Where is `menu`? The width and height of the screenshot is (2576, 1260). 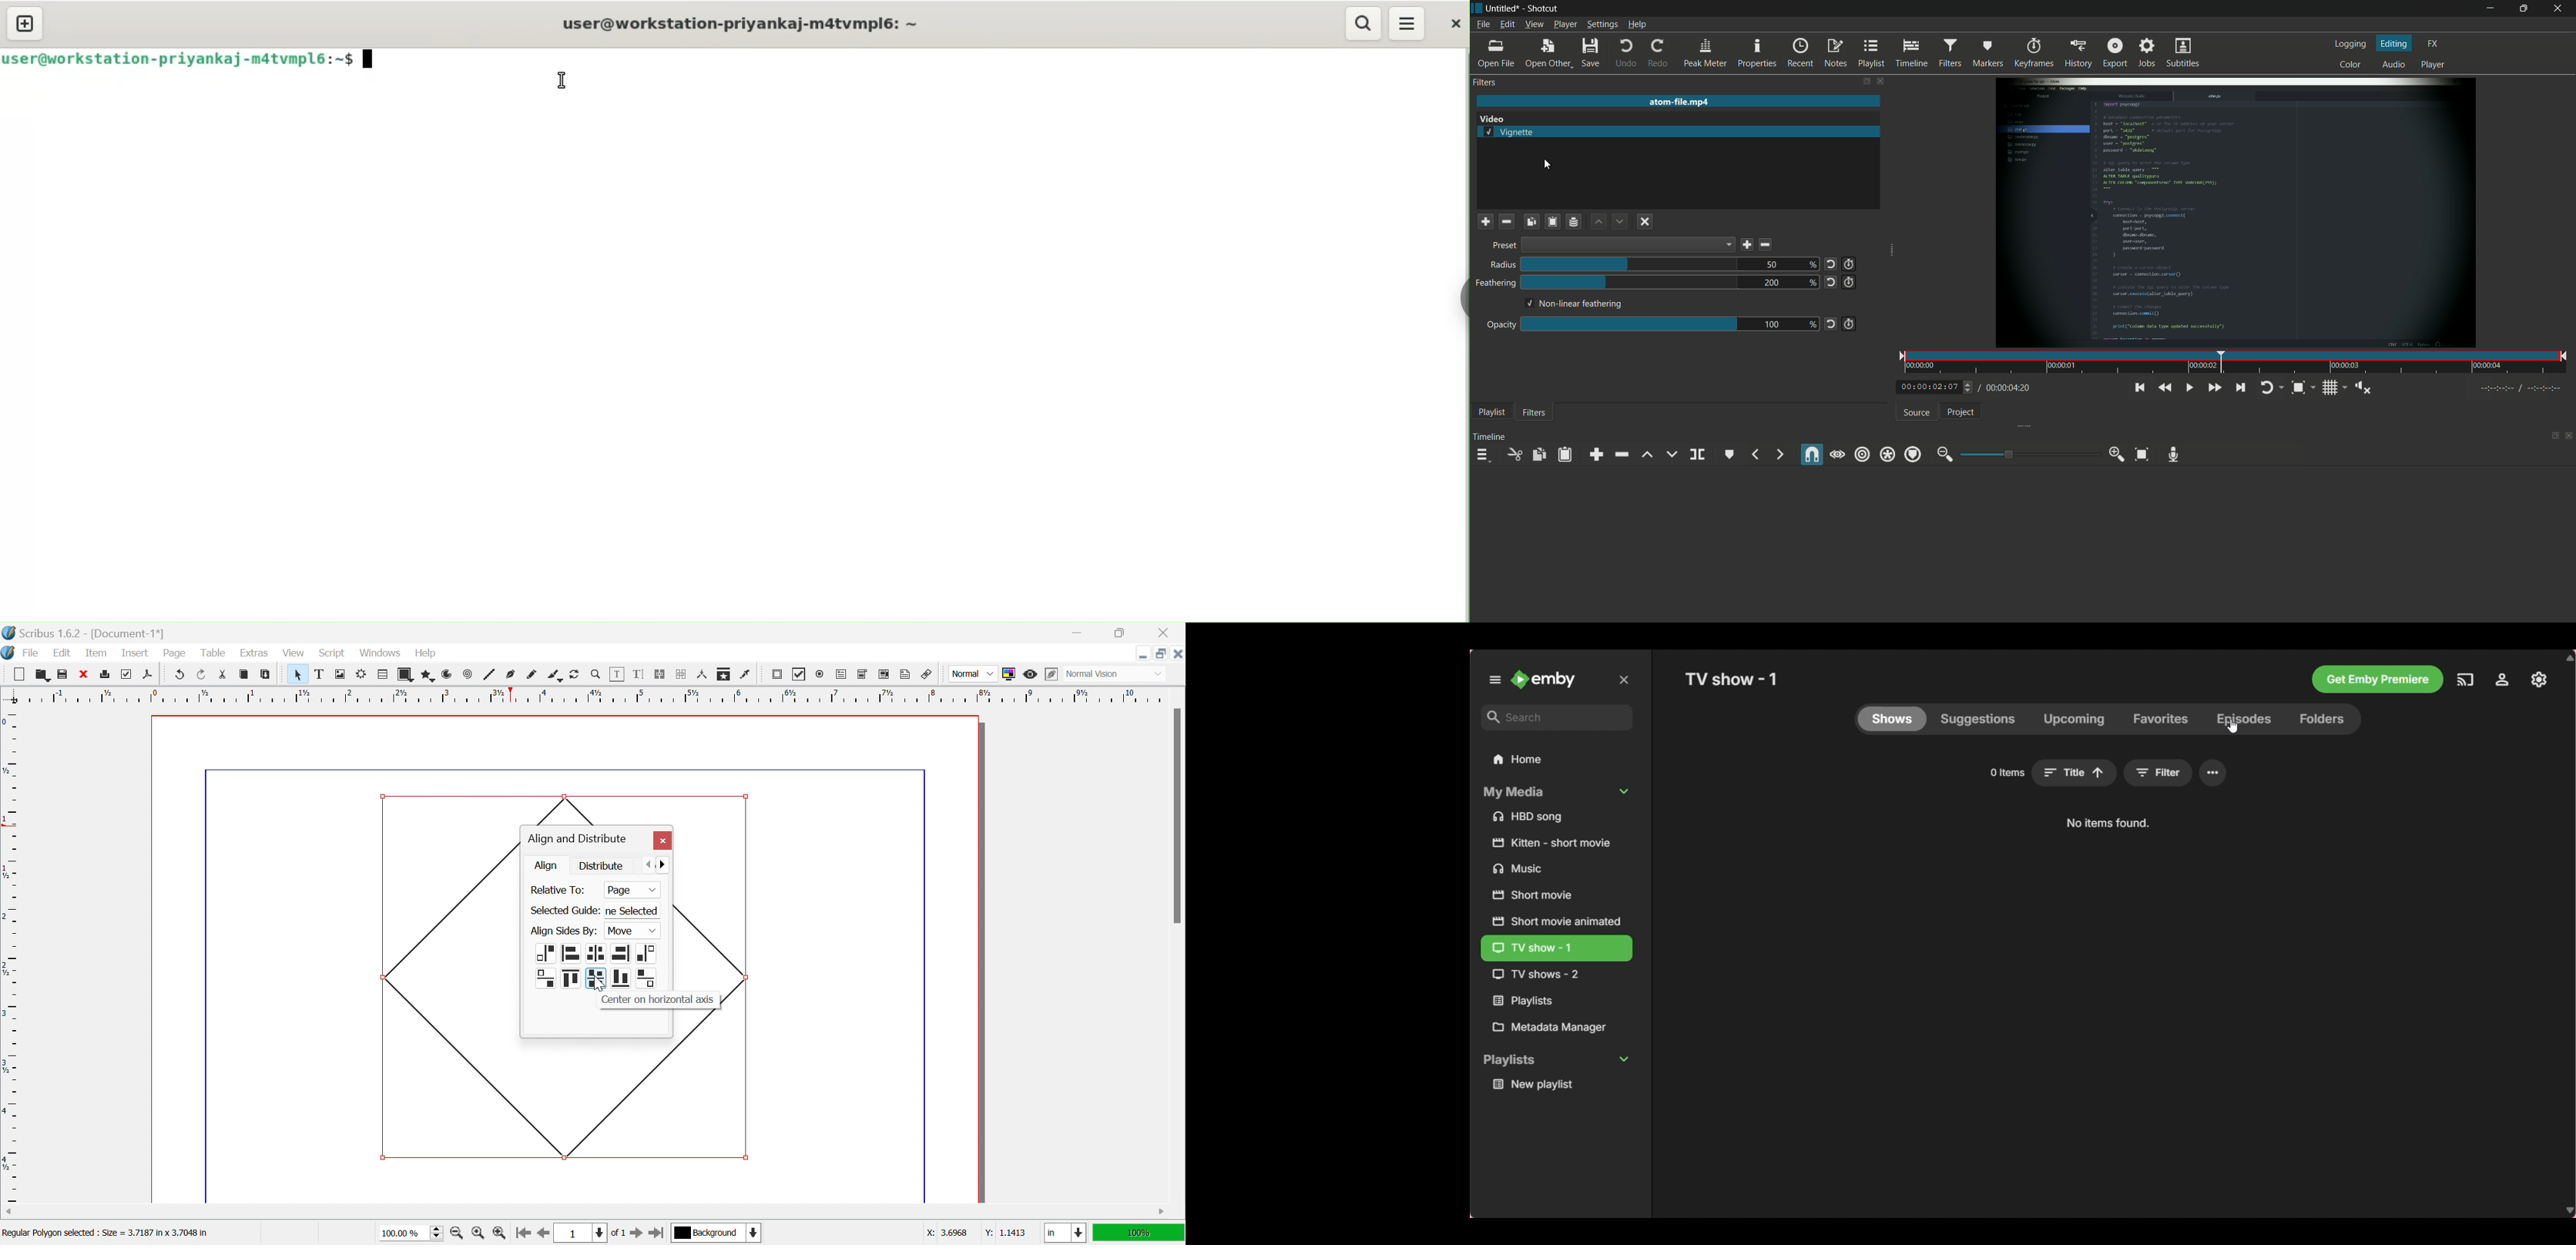 menu is located at coordinates (1407, 24).